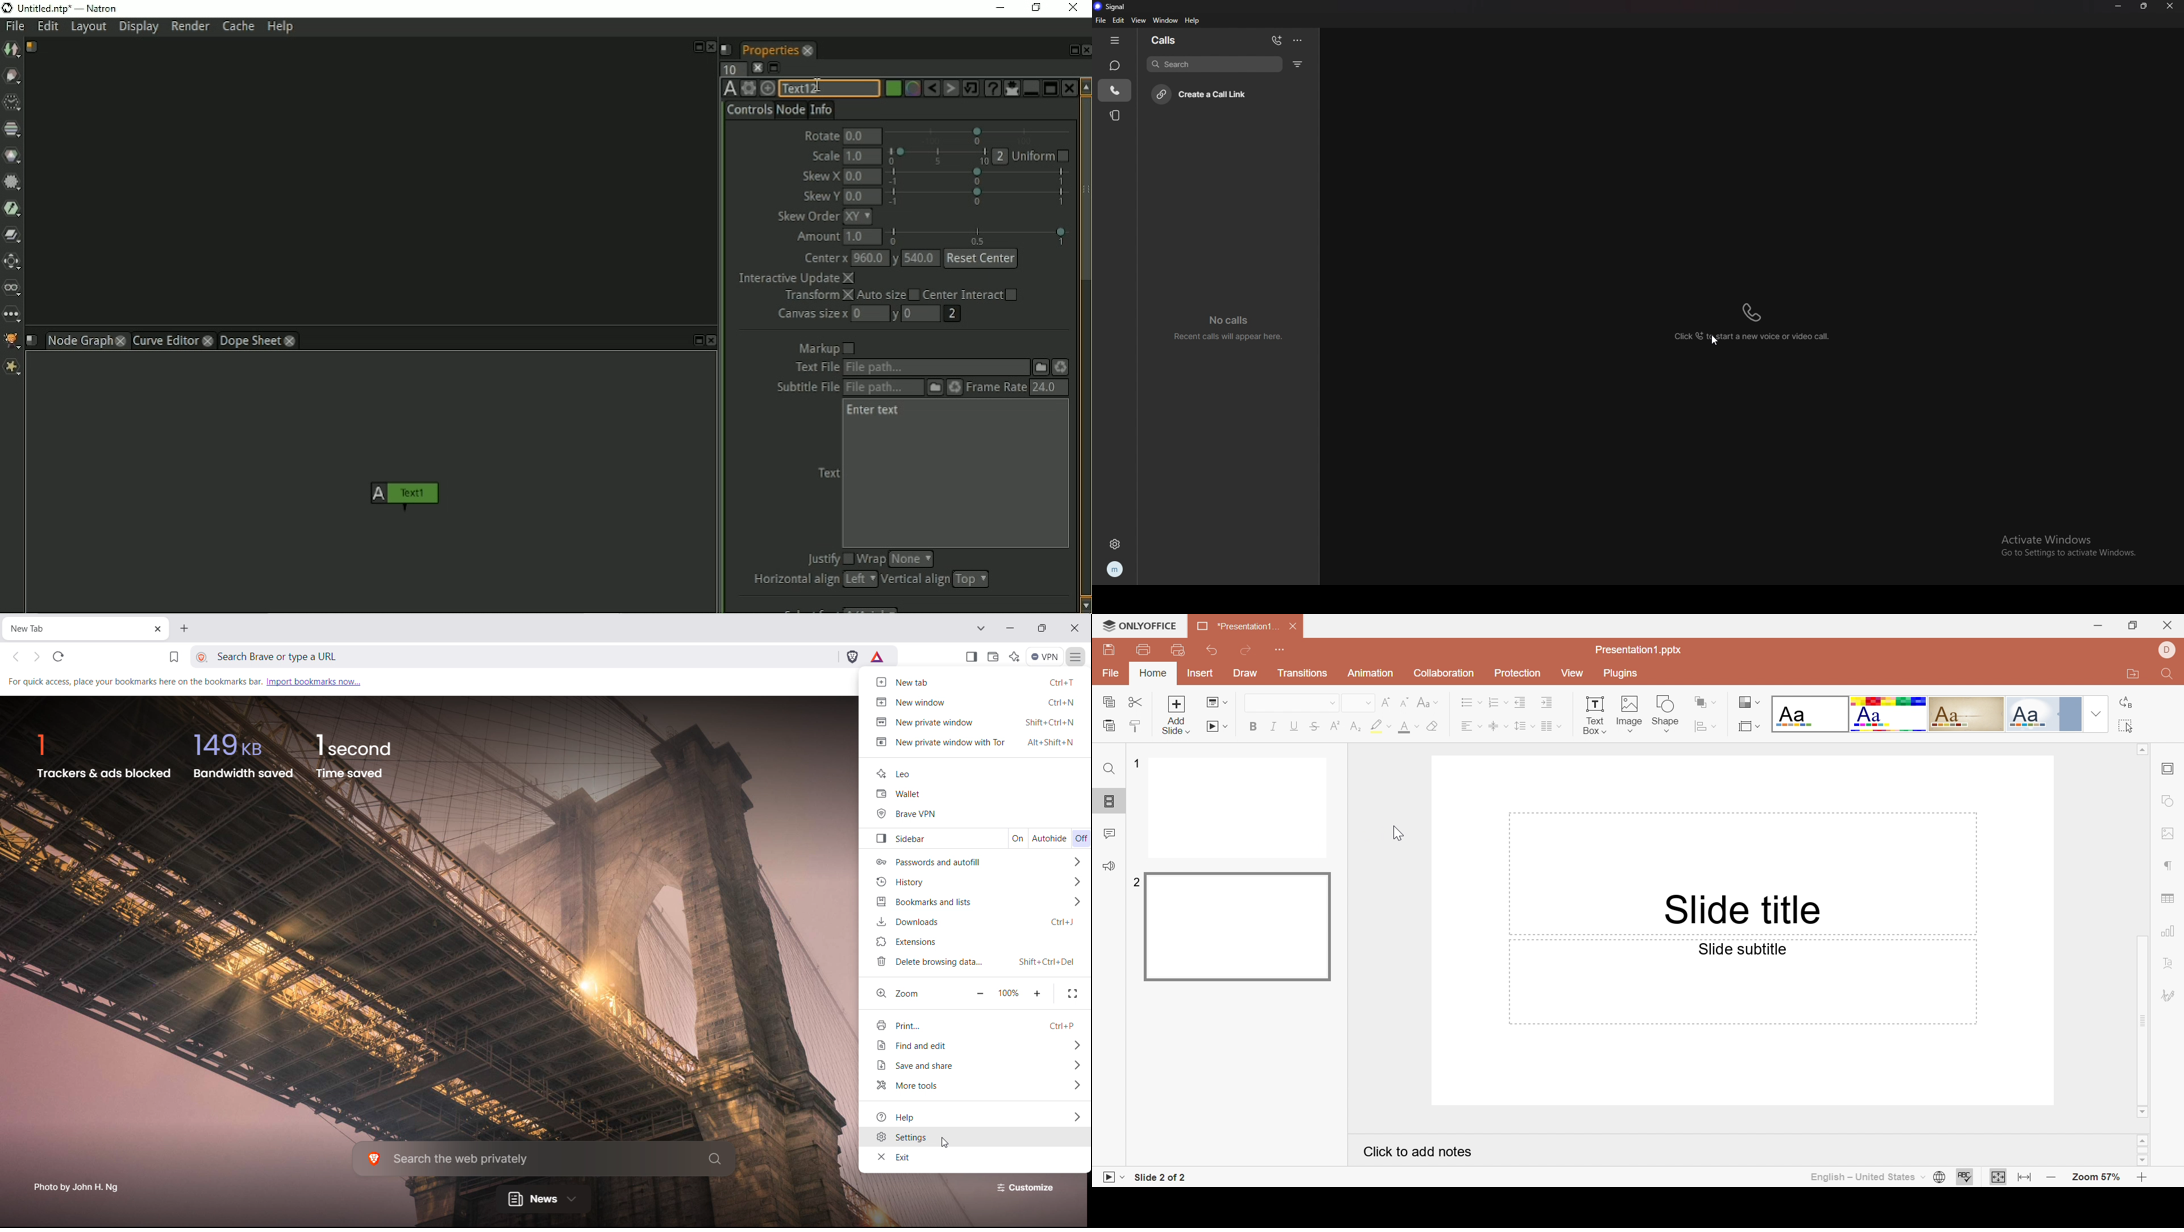  Describe the element at coordinates (974, 1158) in the screenshot. I see `exit` at that location.